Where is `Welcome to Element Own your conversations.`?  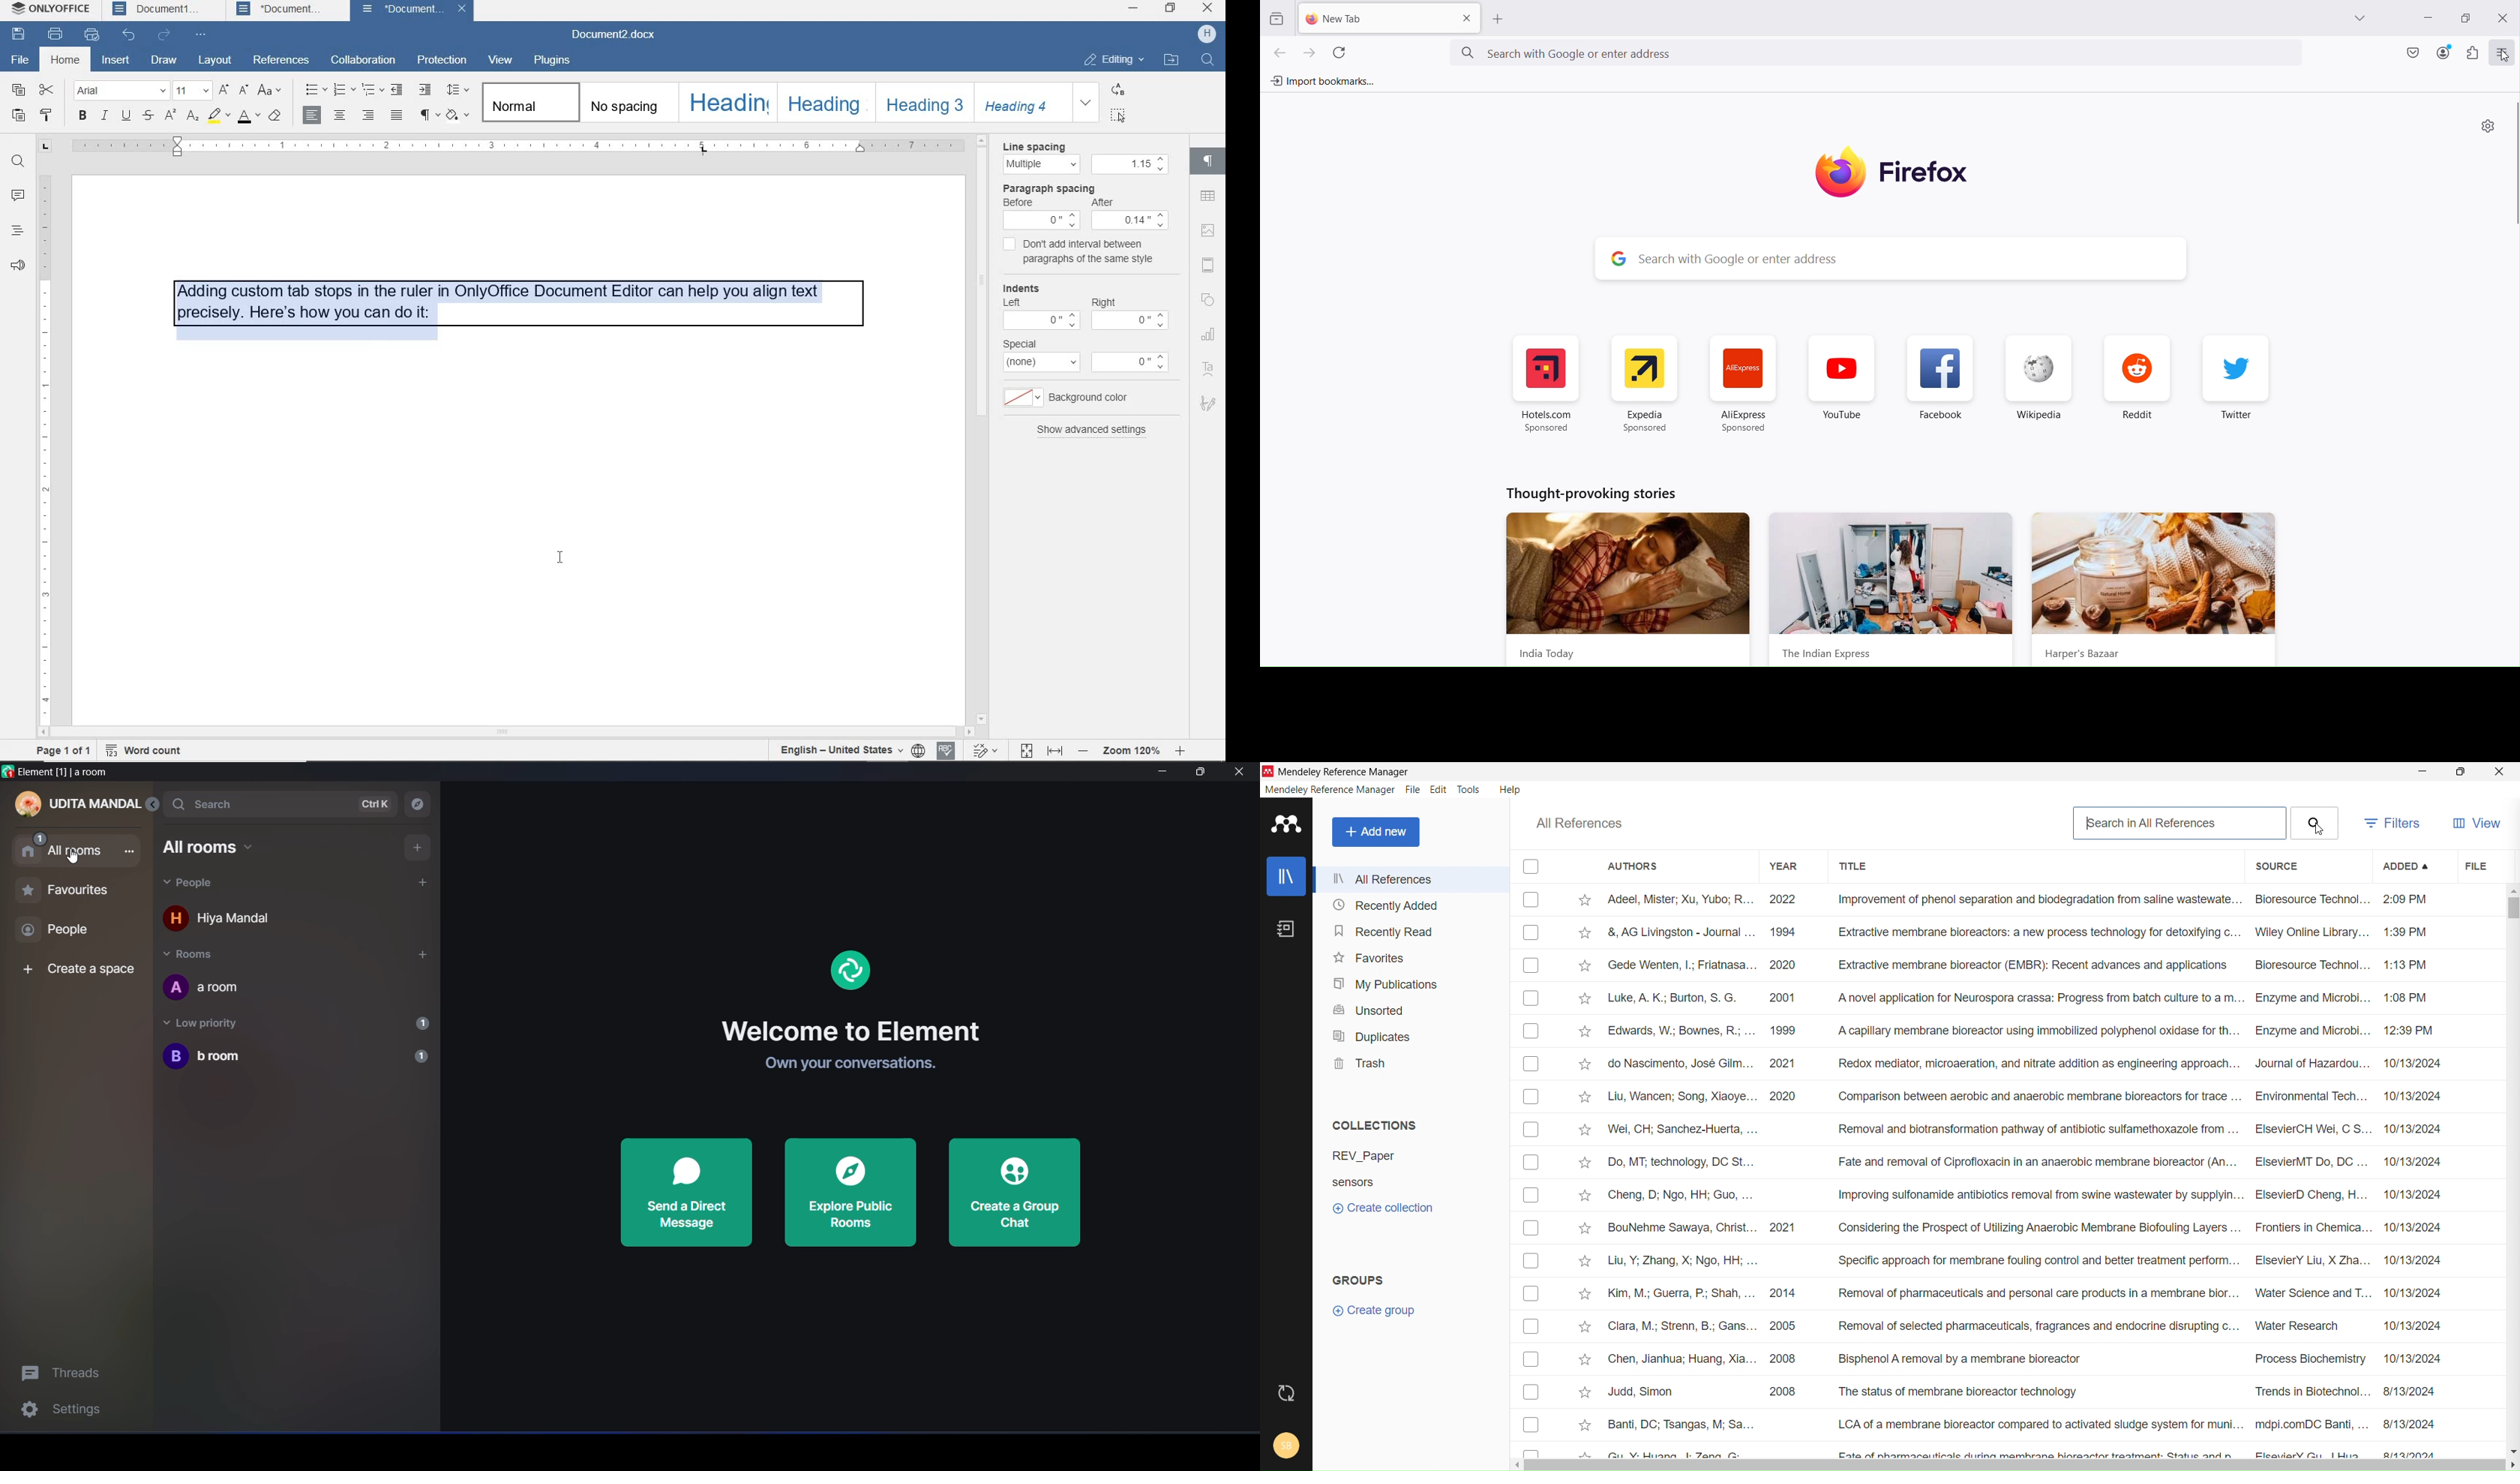 Welcome to Element Own your conversations. is located at coordinates (862, 1042).